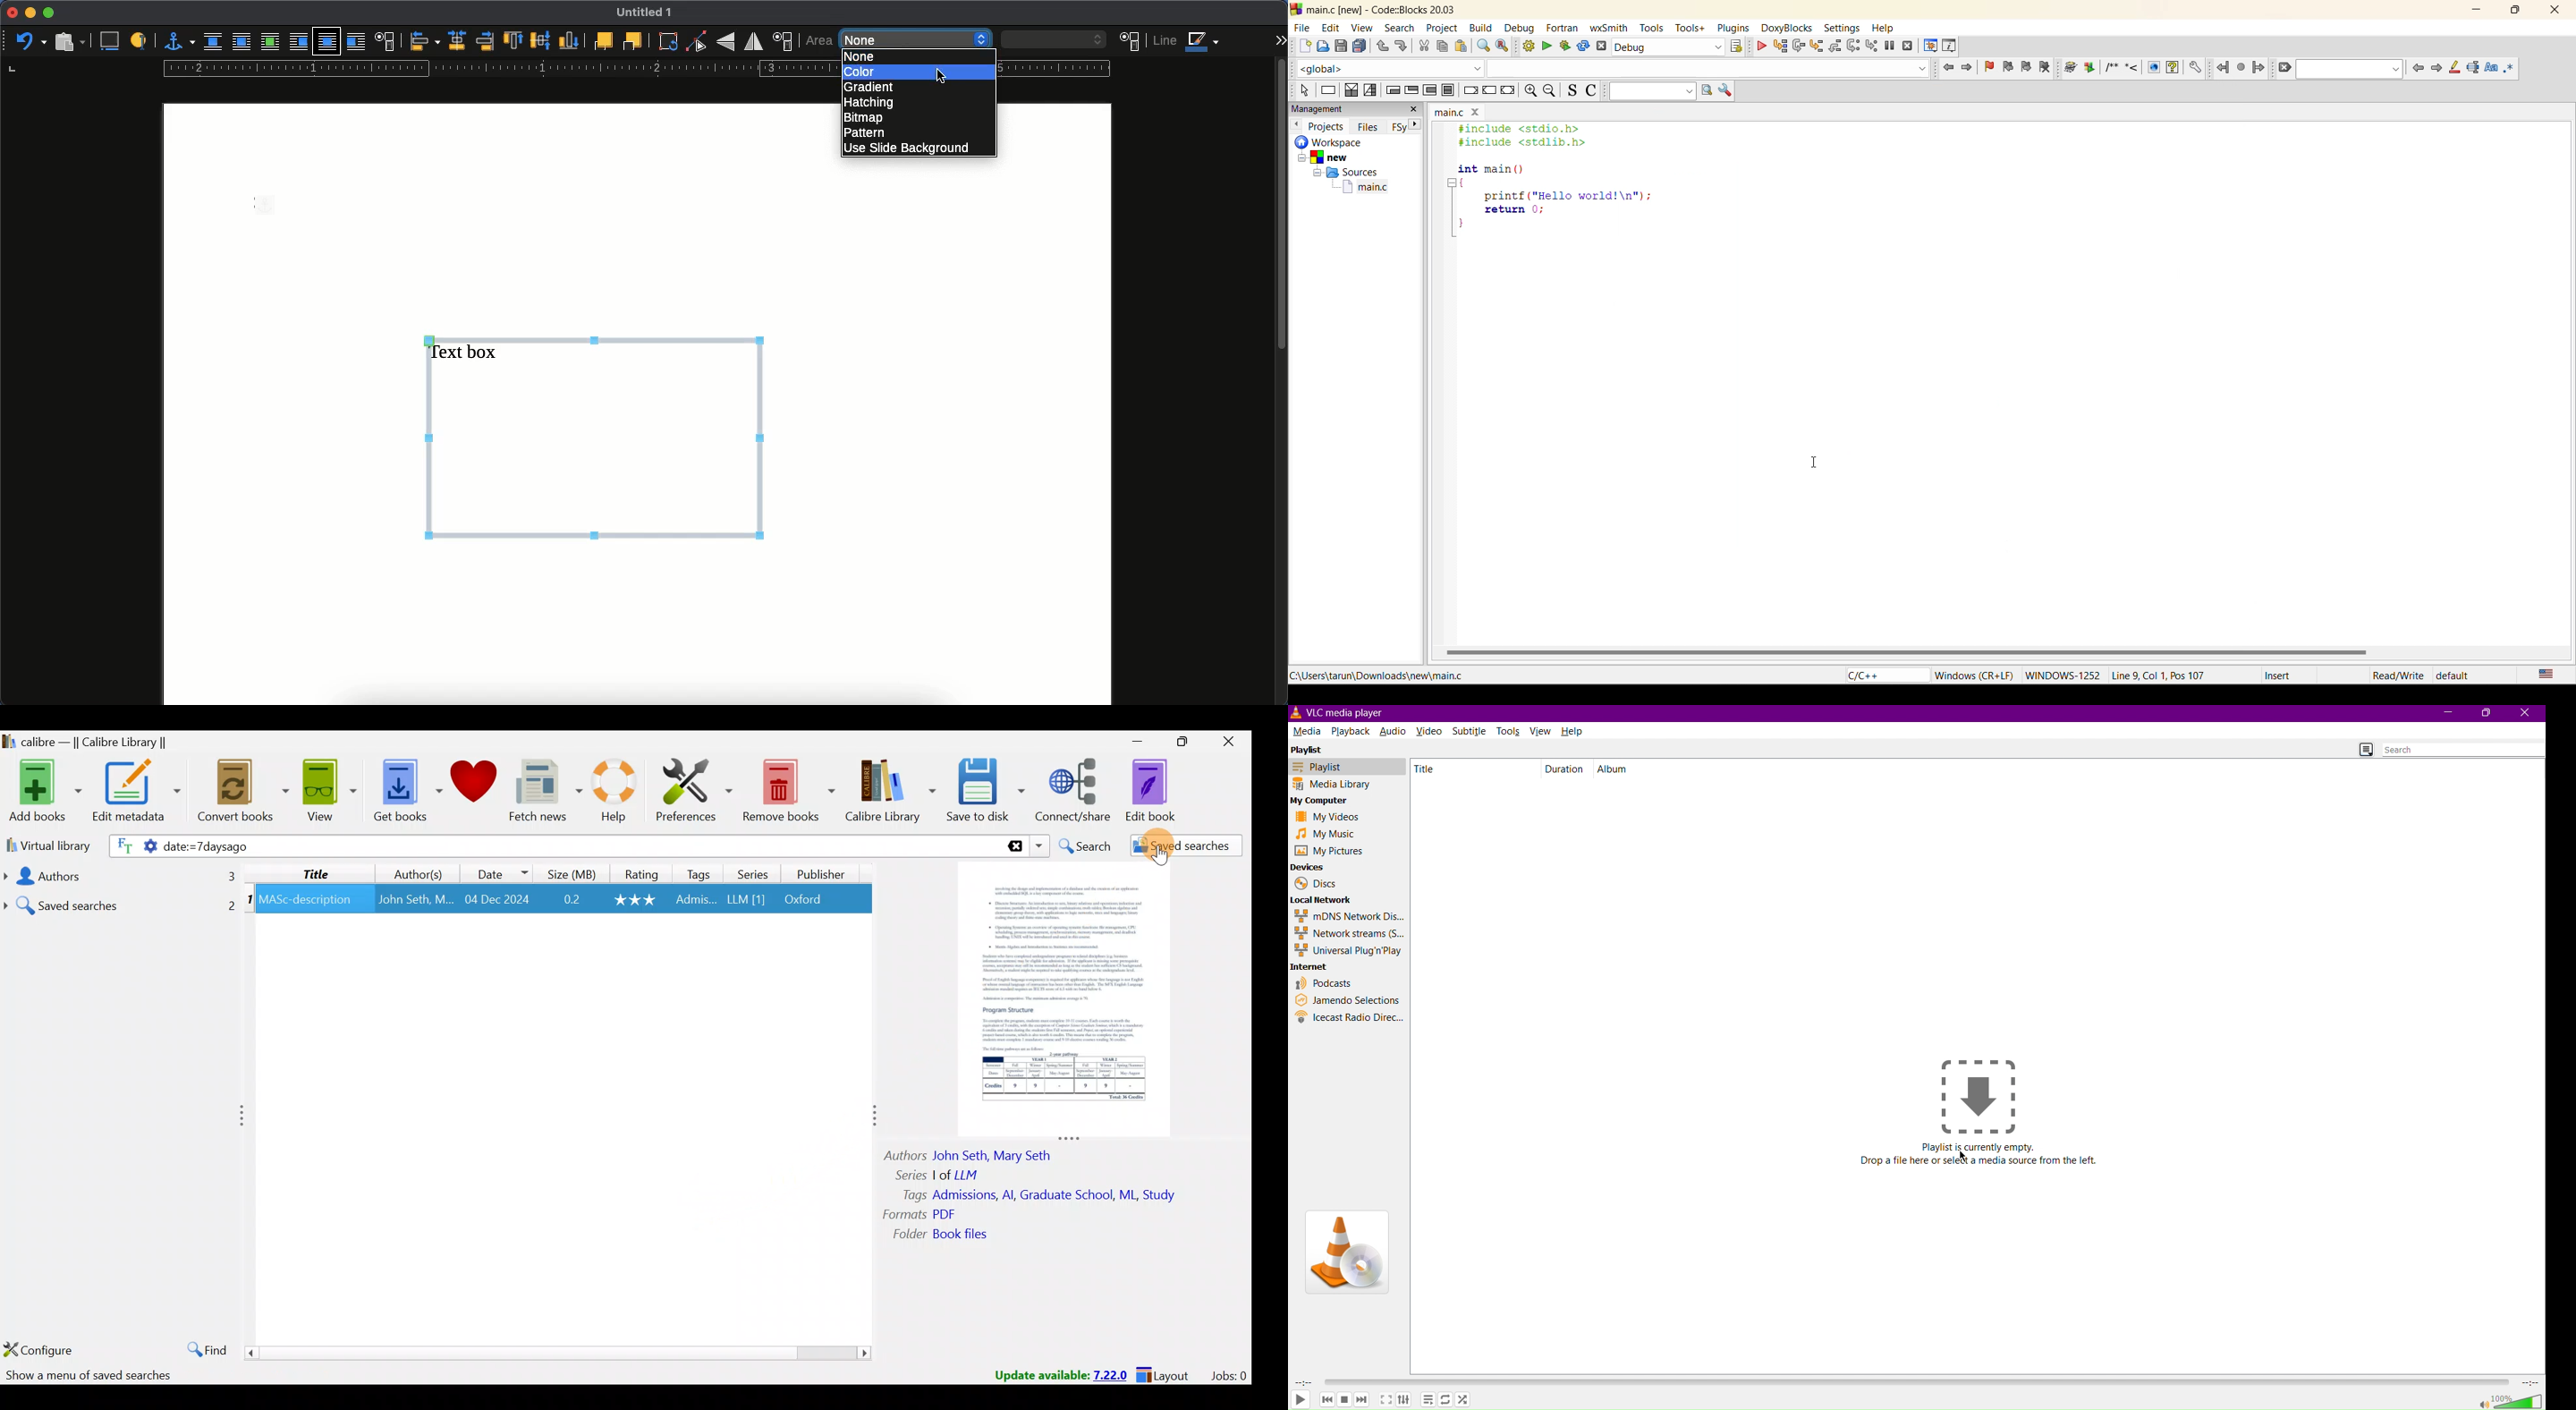 This screenshot has height=1428, width=2576. I want to click on area, so click(1131, 40).